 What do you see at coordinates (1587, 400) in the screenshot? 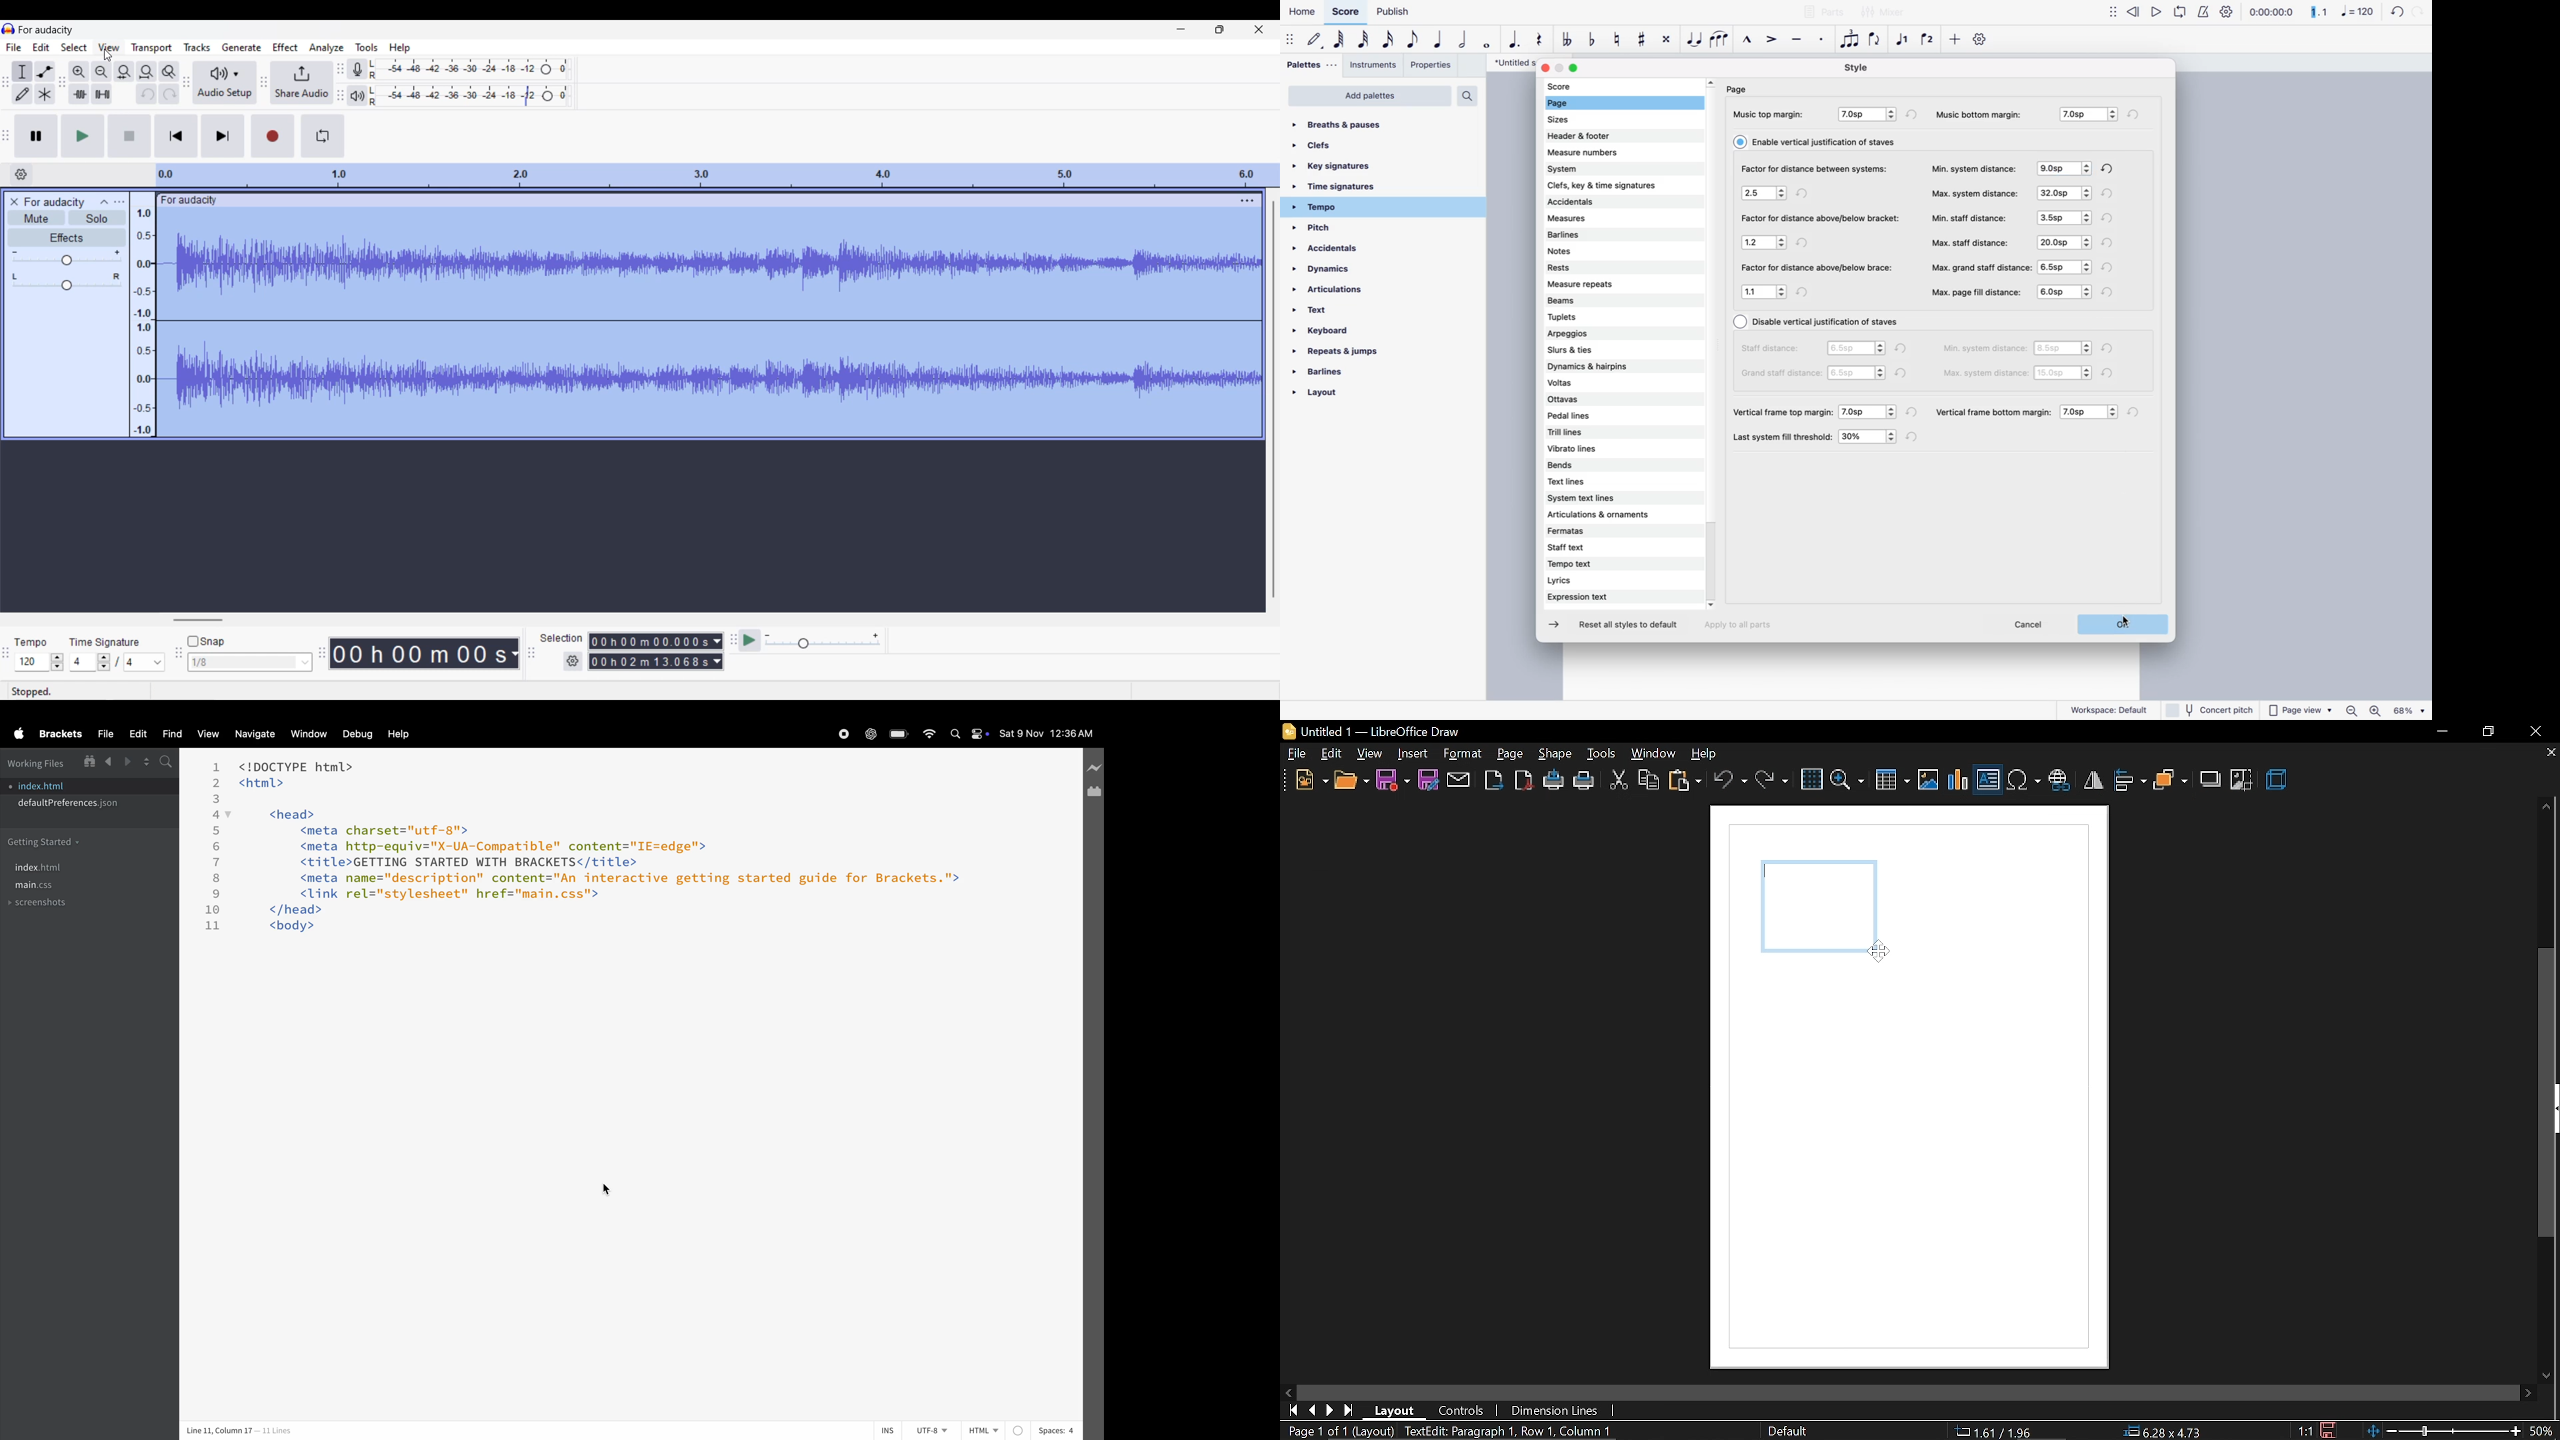
I see `ottavas` at bounding box center [1587, 400].